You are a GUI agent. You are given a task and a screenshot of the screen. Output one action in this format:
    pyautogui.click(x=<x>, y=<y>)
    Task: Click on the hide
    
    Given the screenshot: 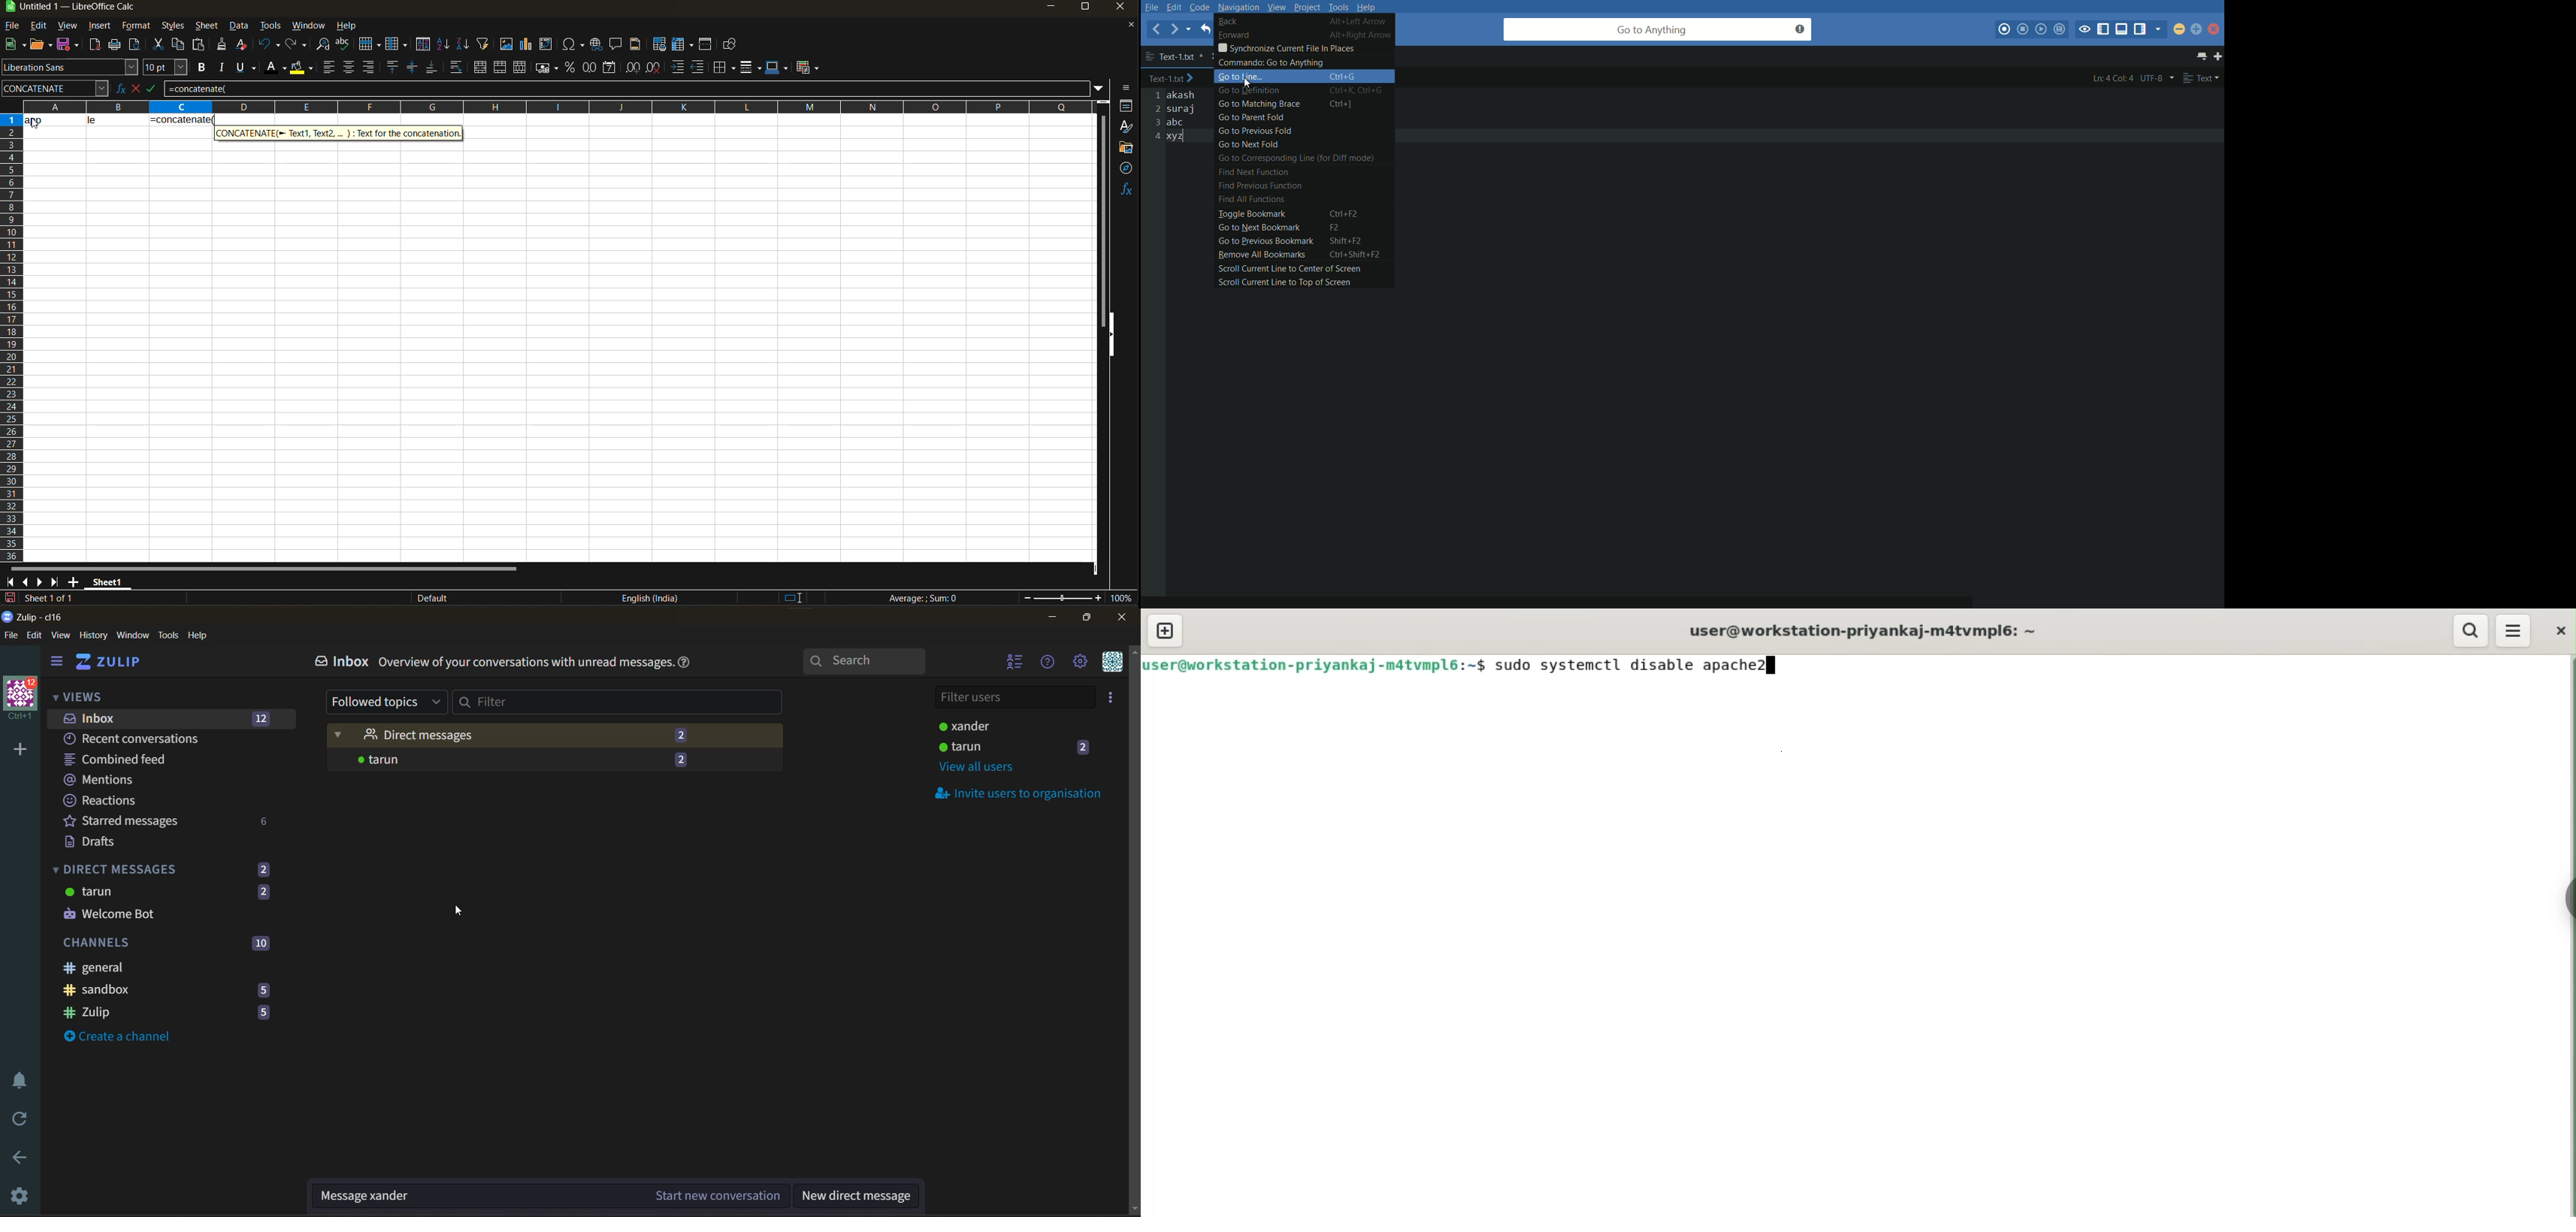 What is the action you would take?
    pyautogui.click(x=1111, y=335)
    